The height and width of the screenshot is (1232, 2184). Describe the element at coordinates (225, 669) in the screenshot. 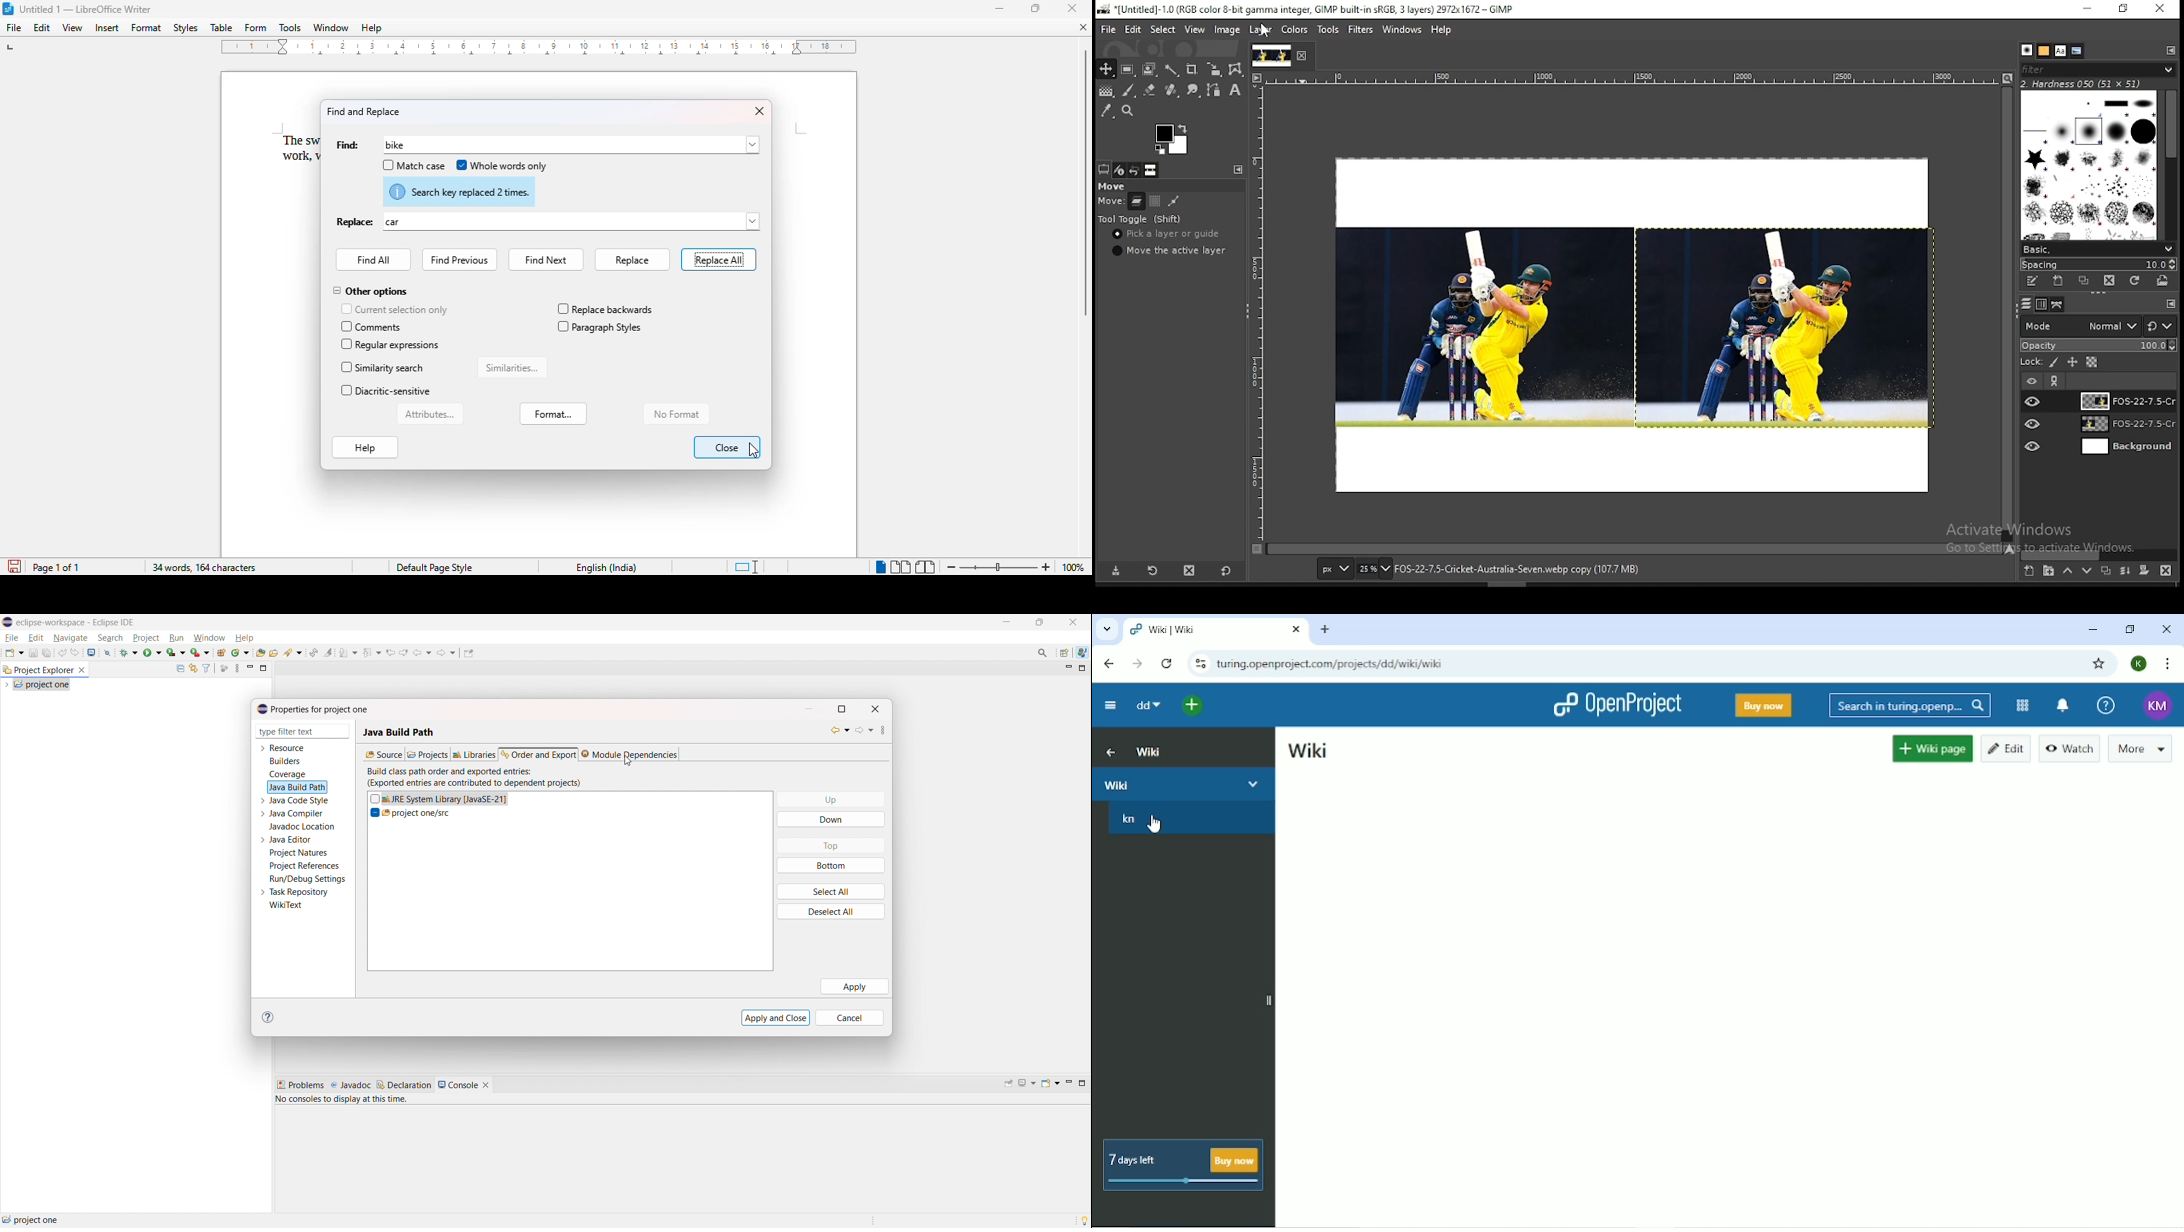

I see `focus on active task ` at that location.